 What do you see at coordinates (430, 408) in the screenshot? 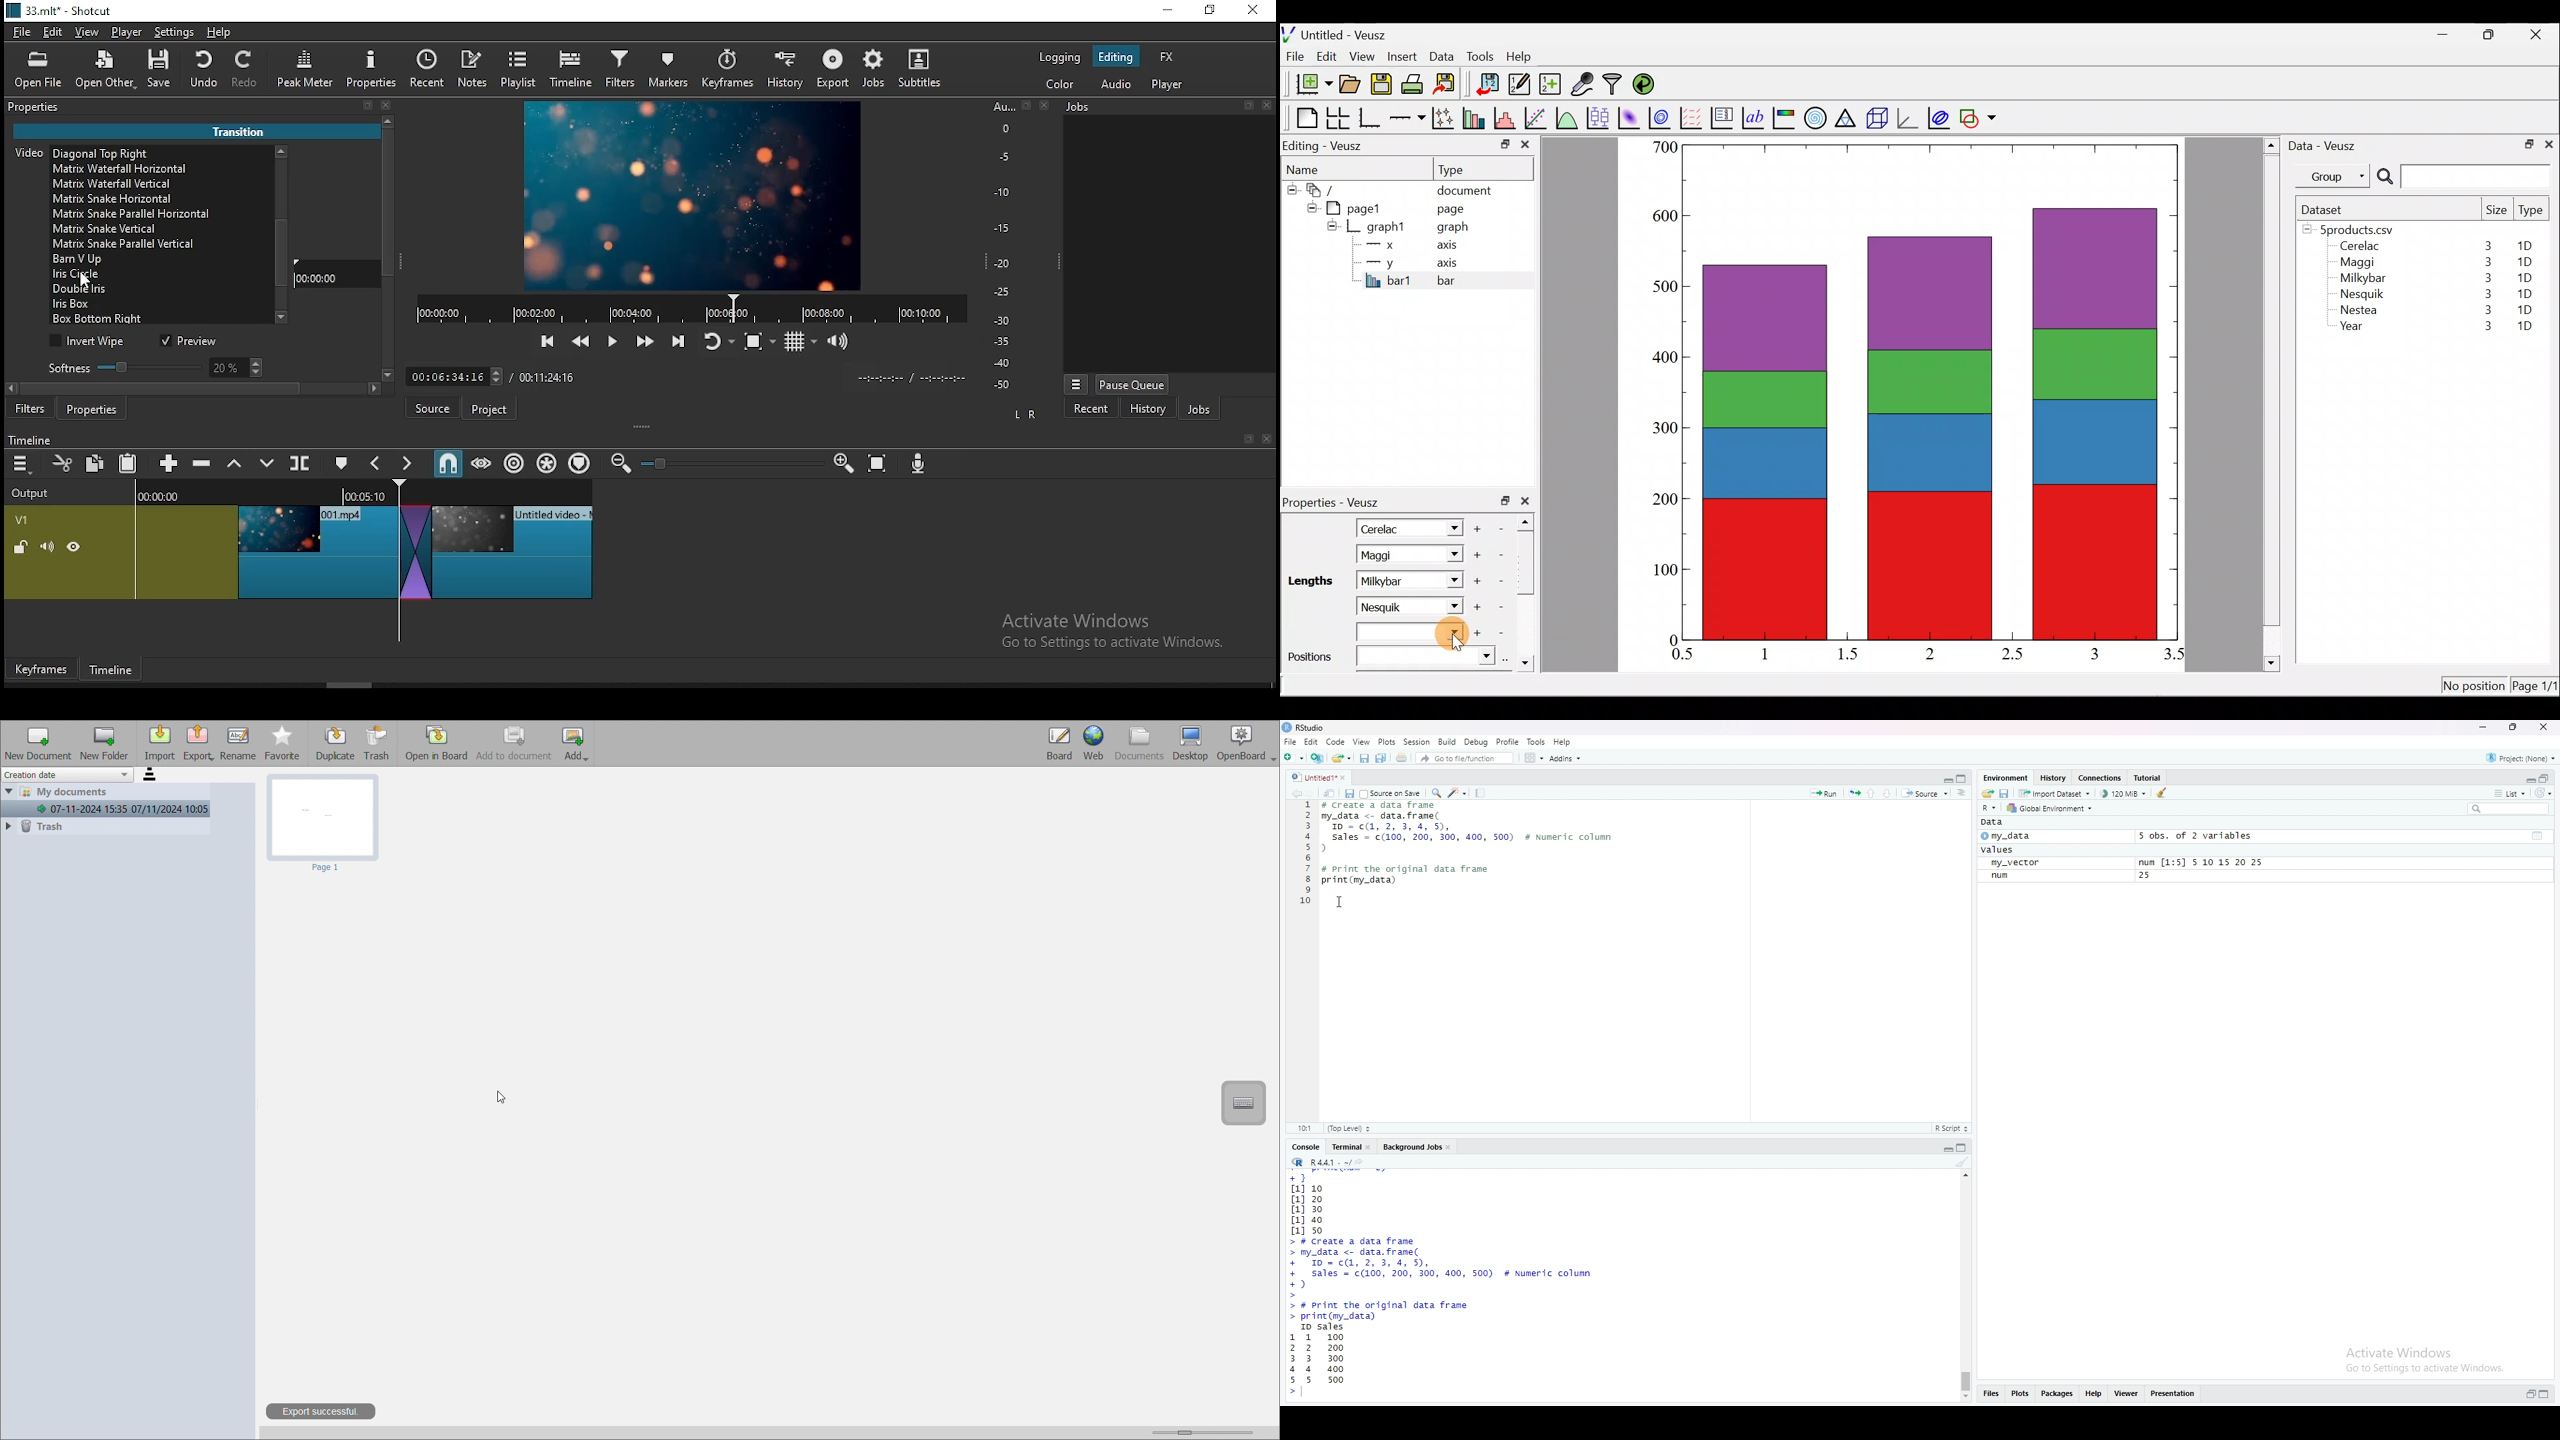
I see `Source` at bounding box center [430, 408].